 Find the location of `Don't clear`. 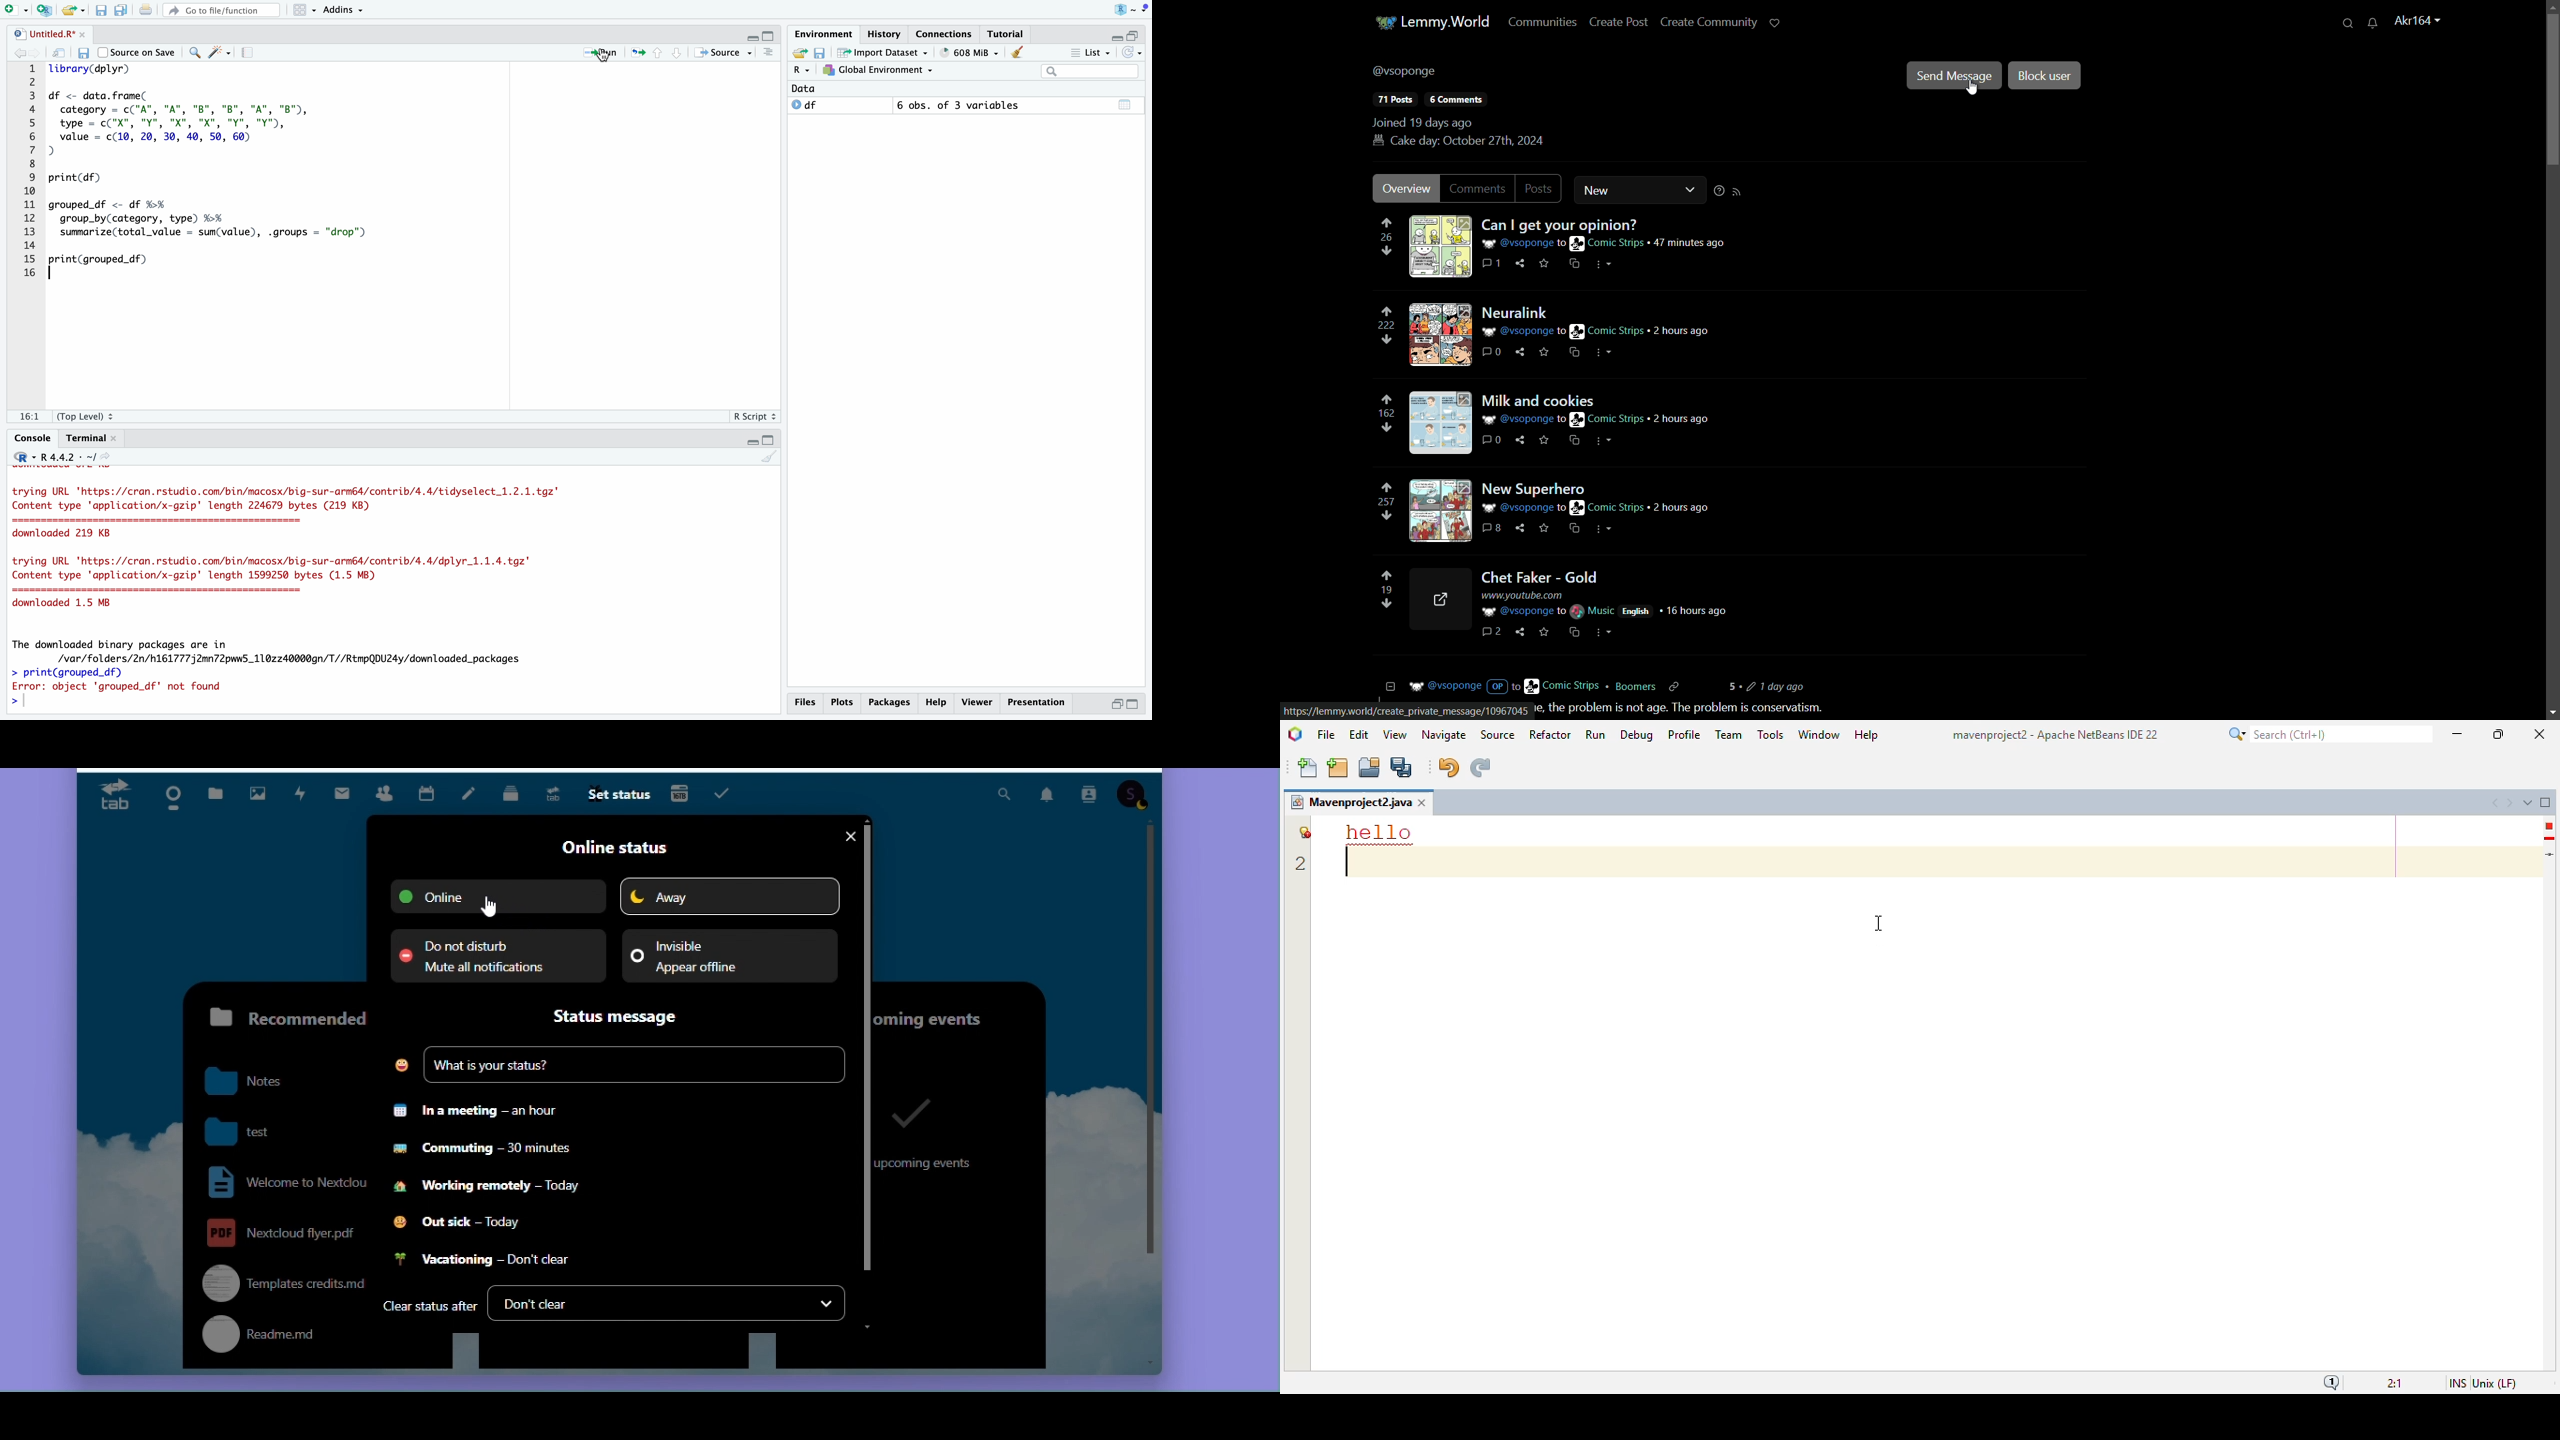

Don't clear is located at coordinates (667, 1304).